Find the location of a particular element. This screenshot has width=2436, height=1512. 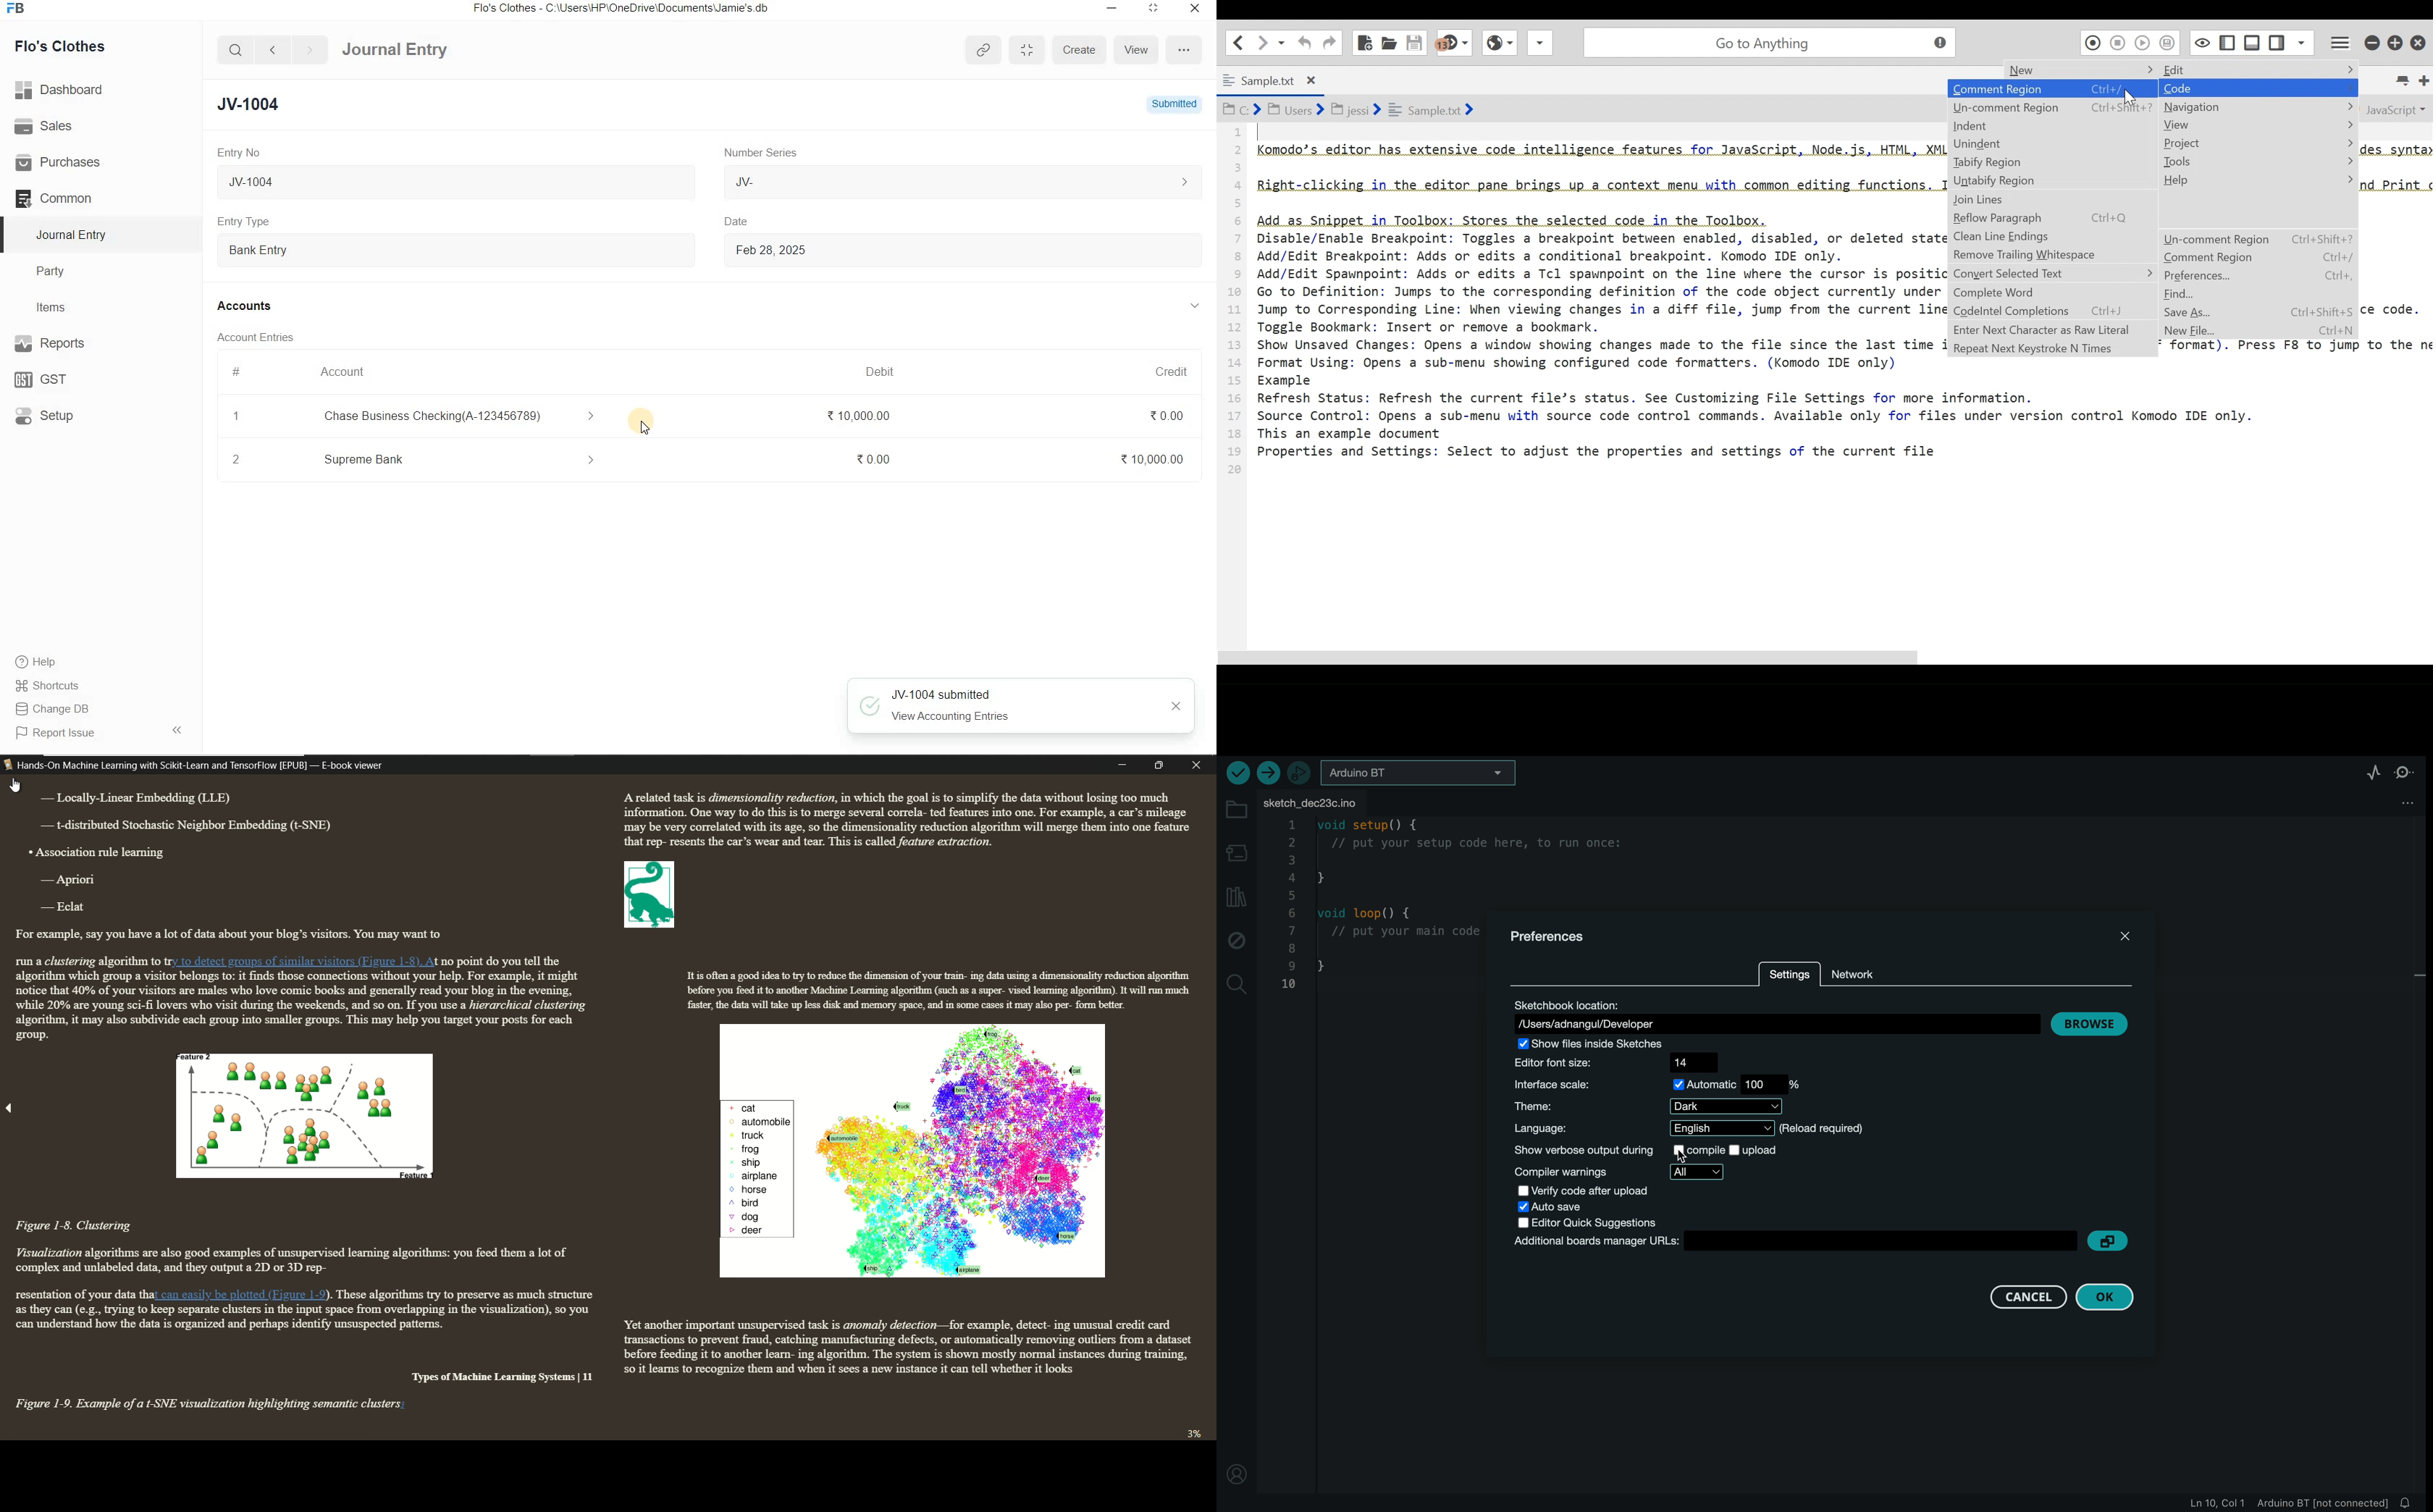

Debit is located at coordinates (881, 371).